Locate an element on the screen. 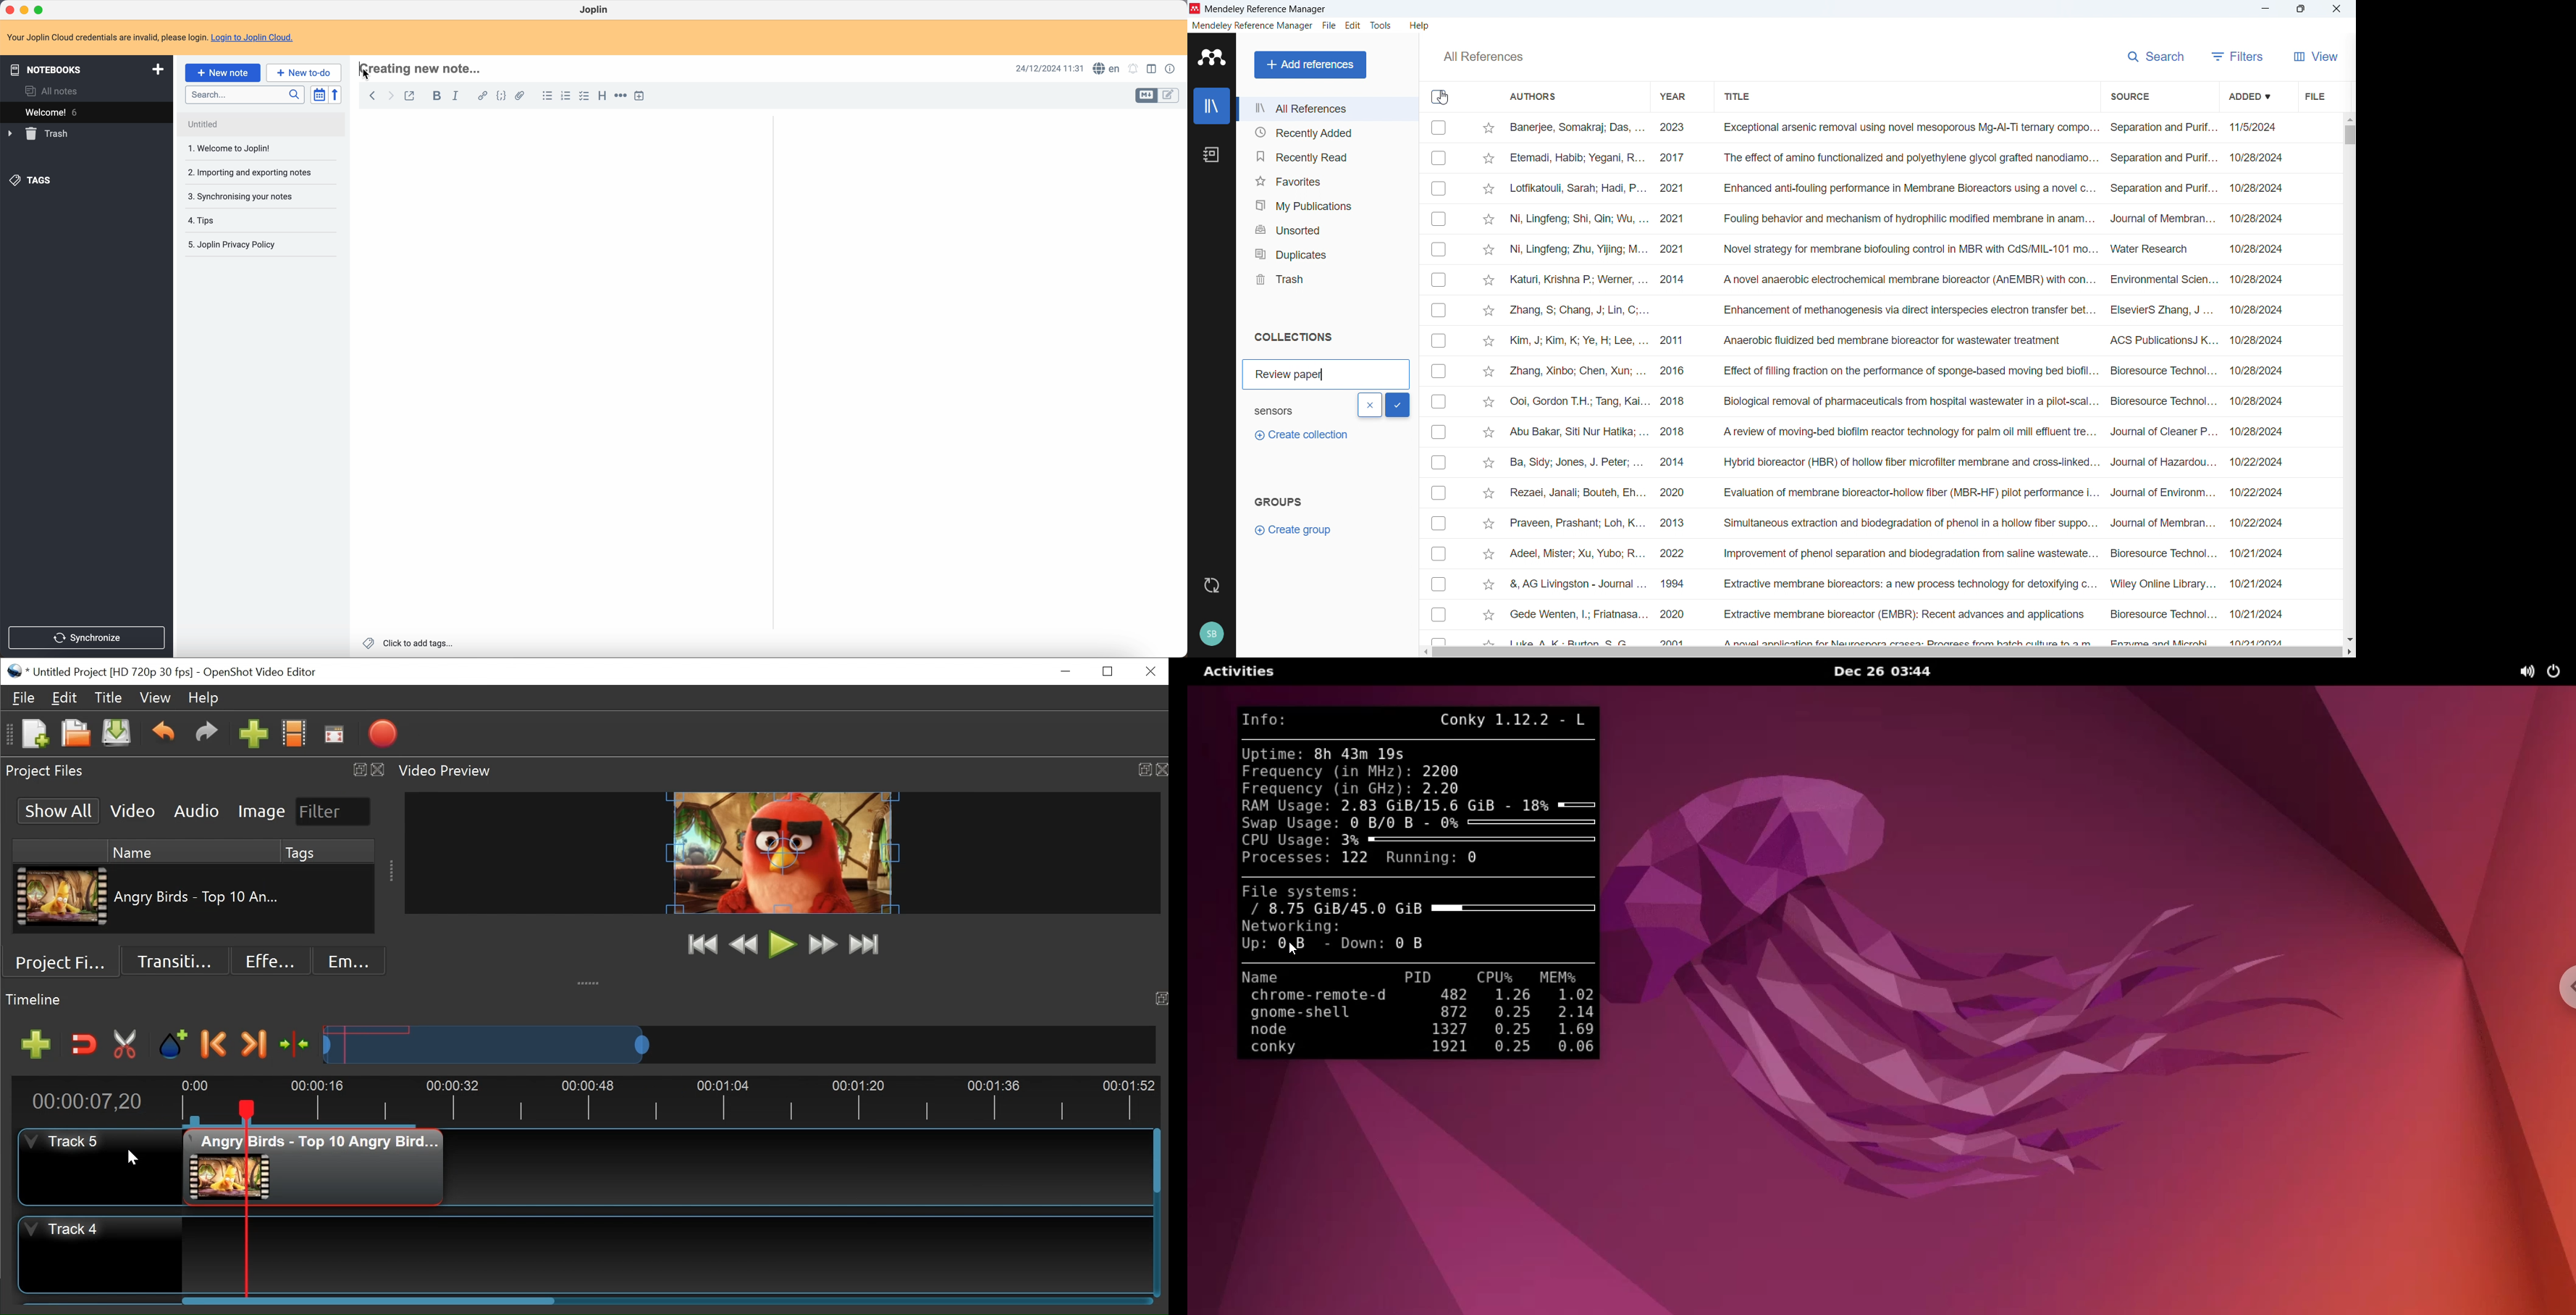 The image size is (2576, 1316). Star mark respective publication is located at coordinates (1489, 371).